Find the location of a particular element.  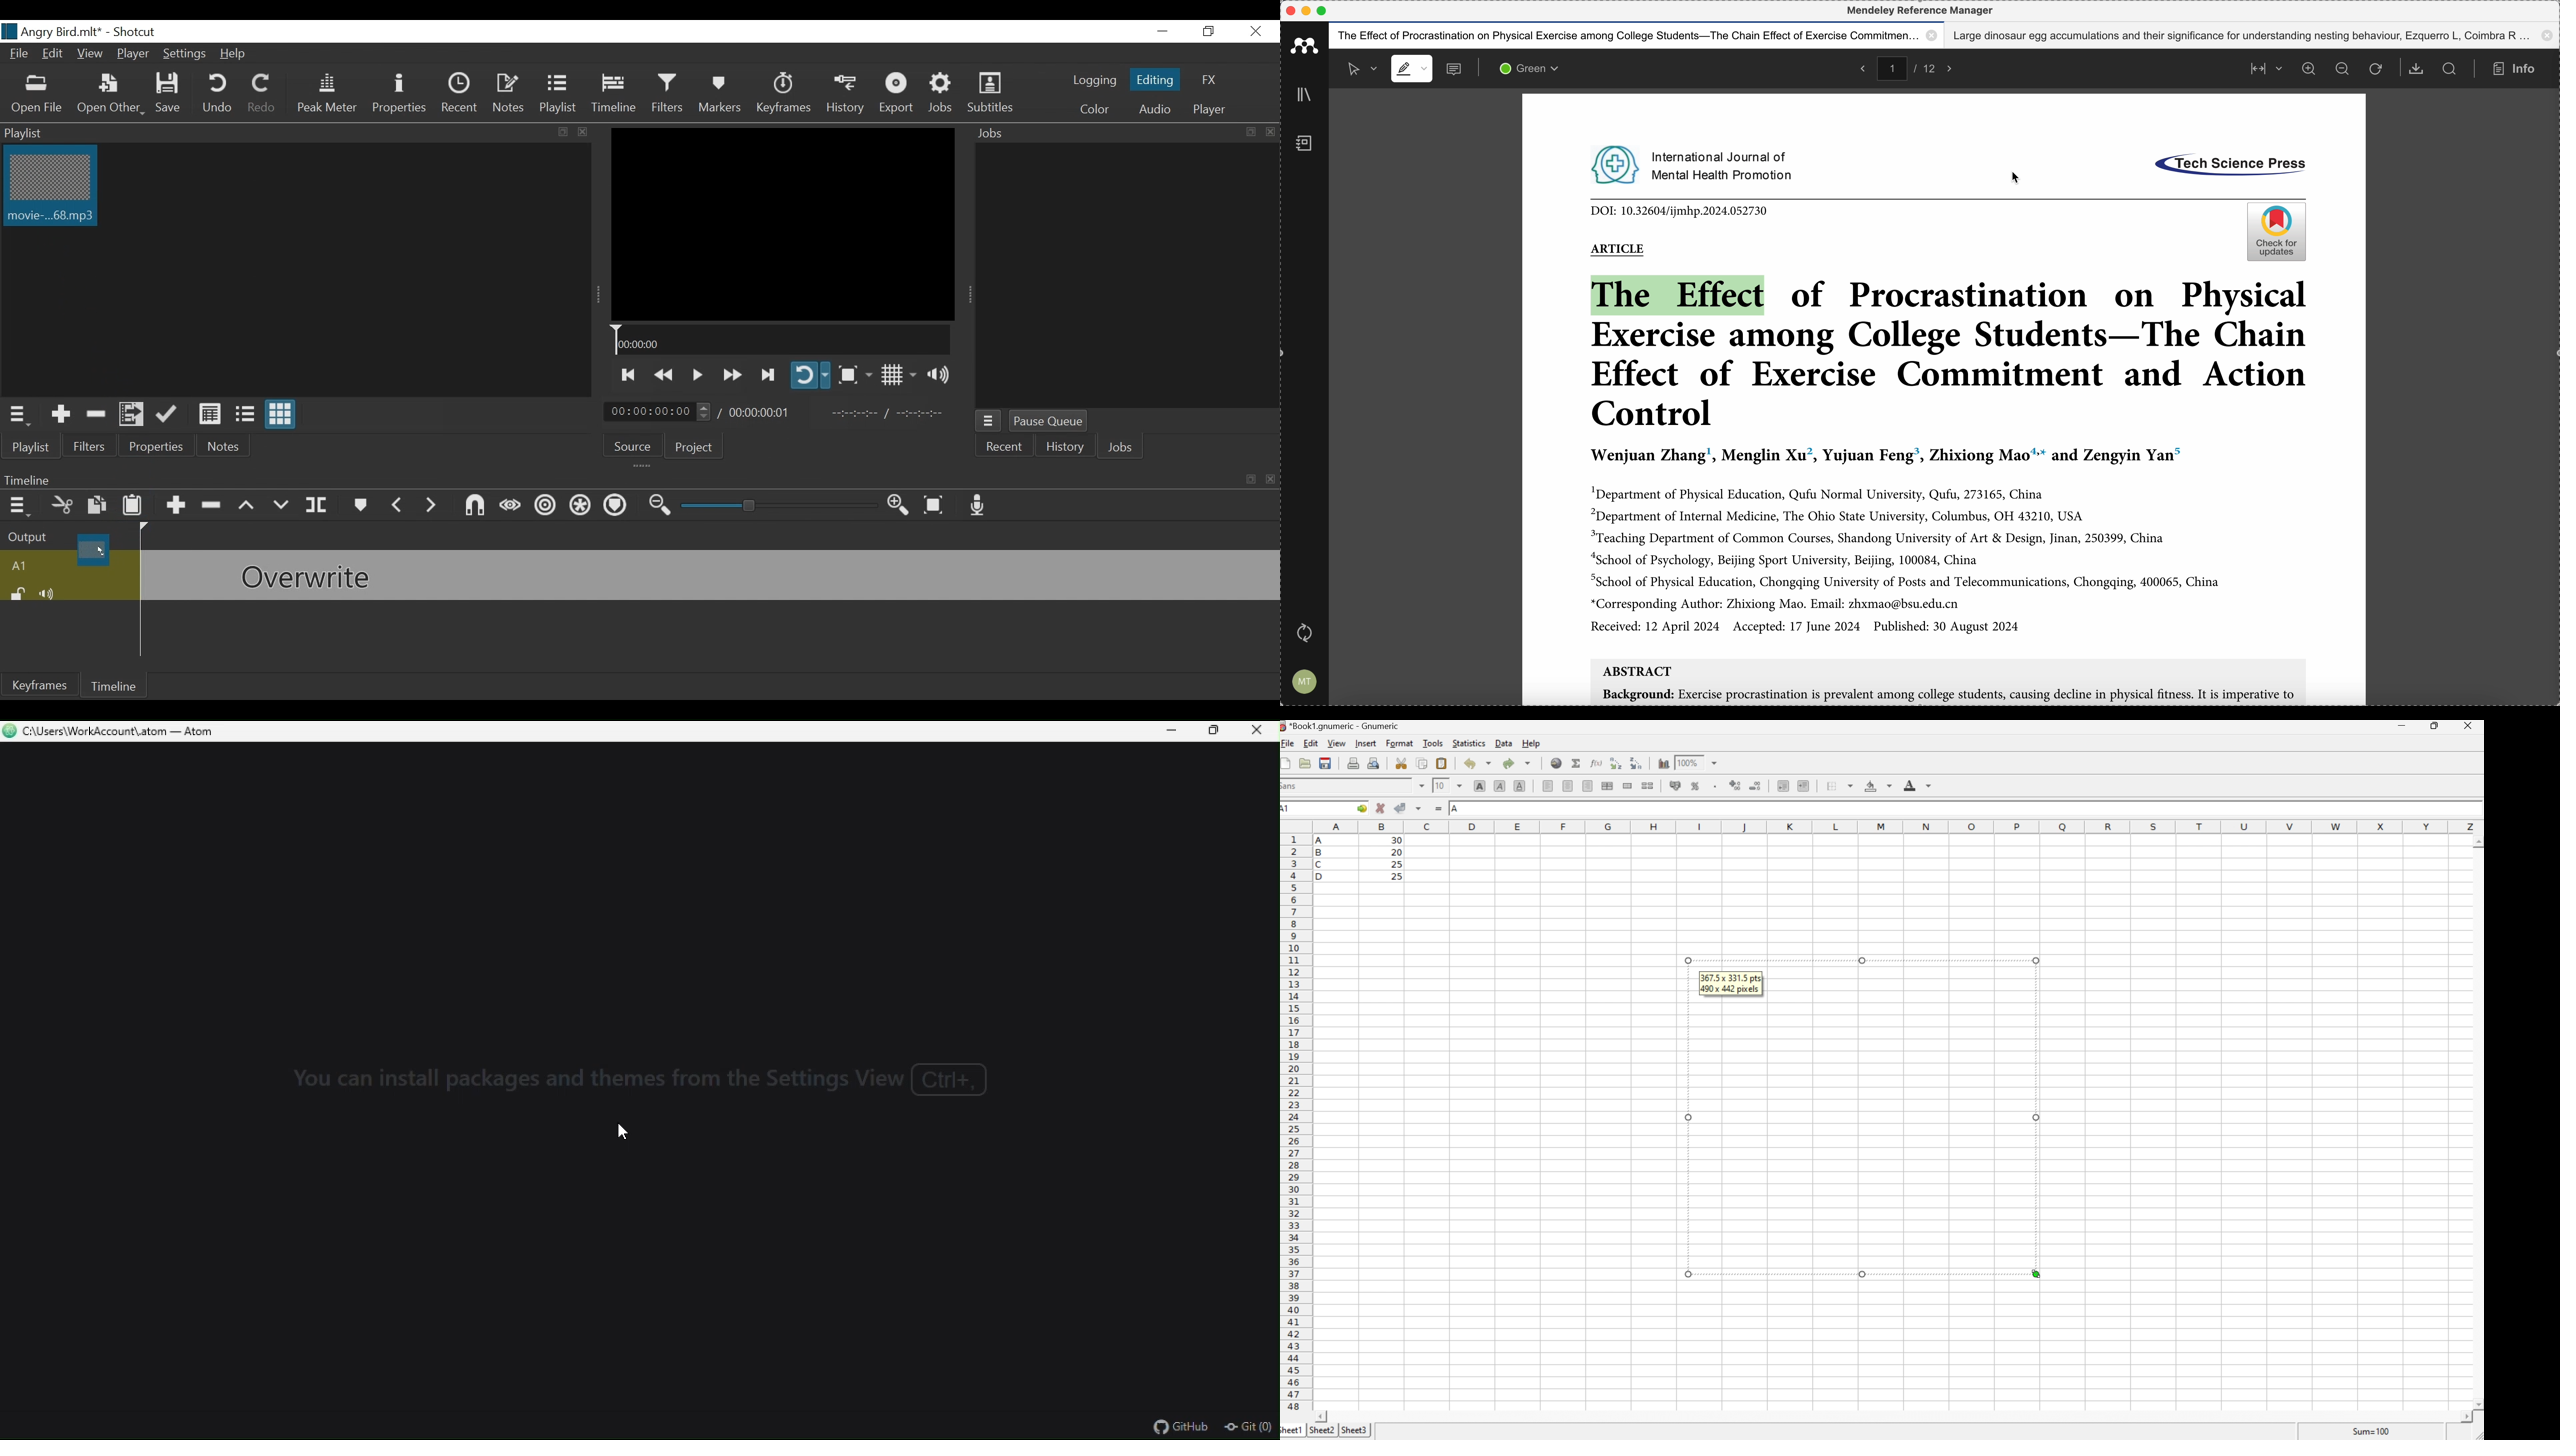

Record audio is located at coordinates (979, 506).